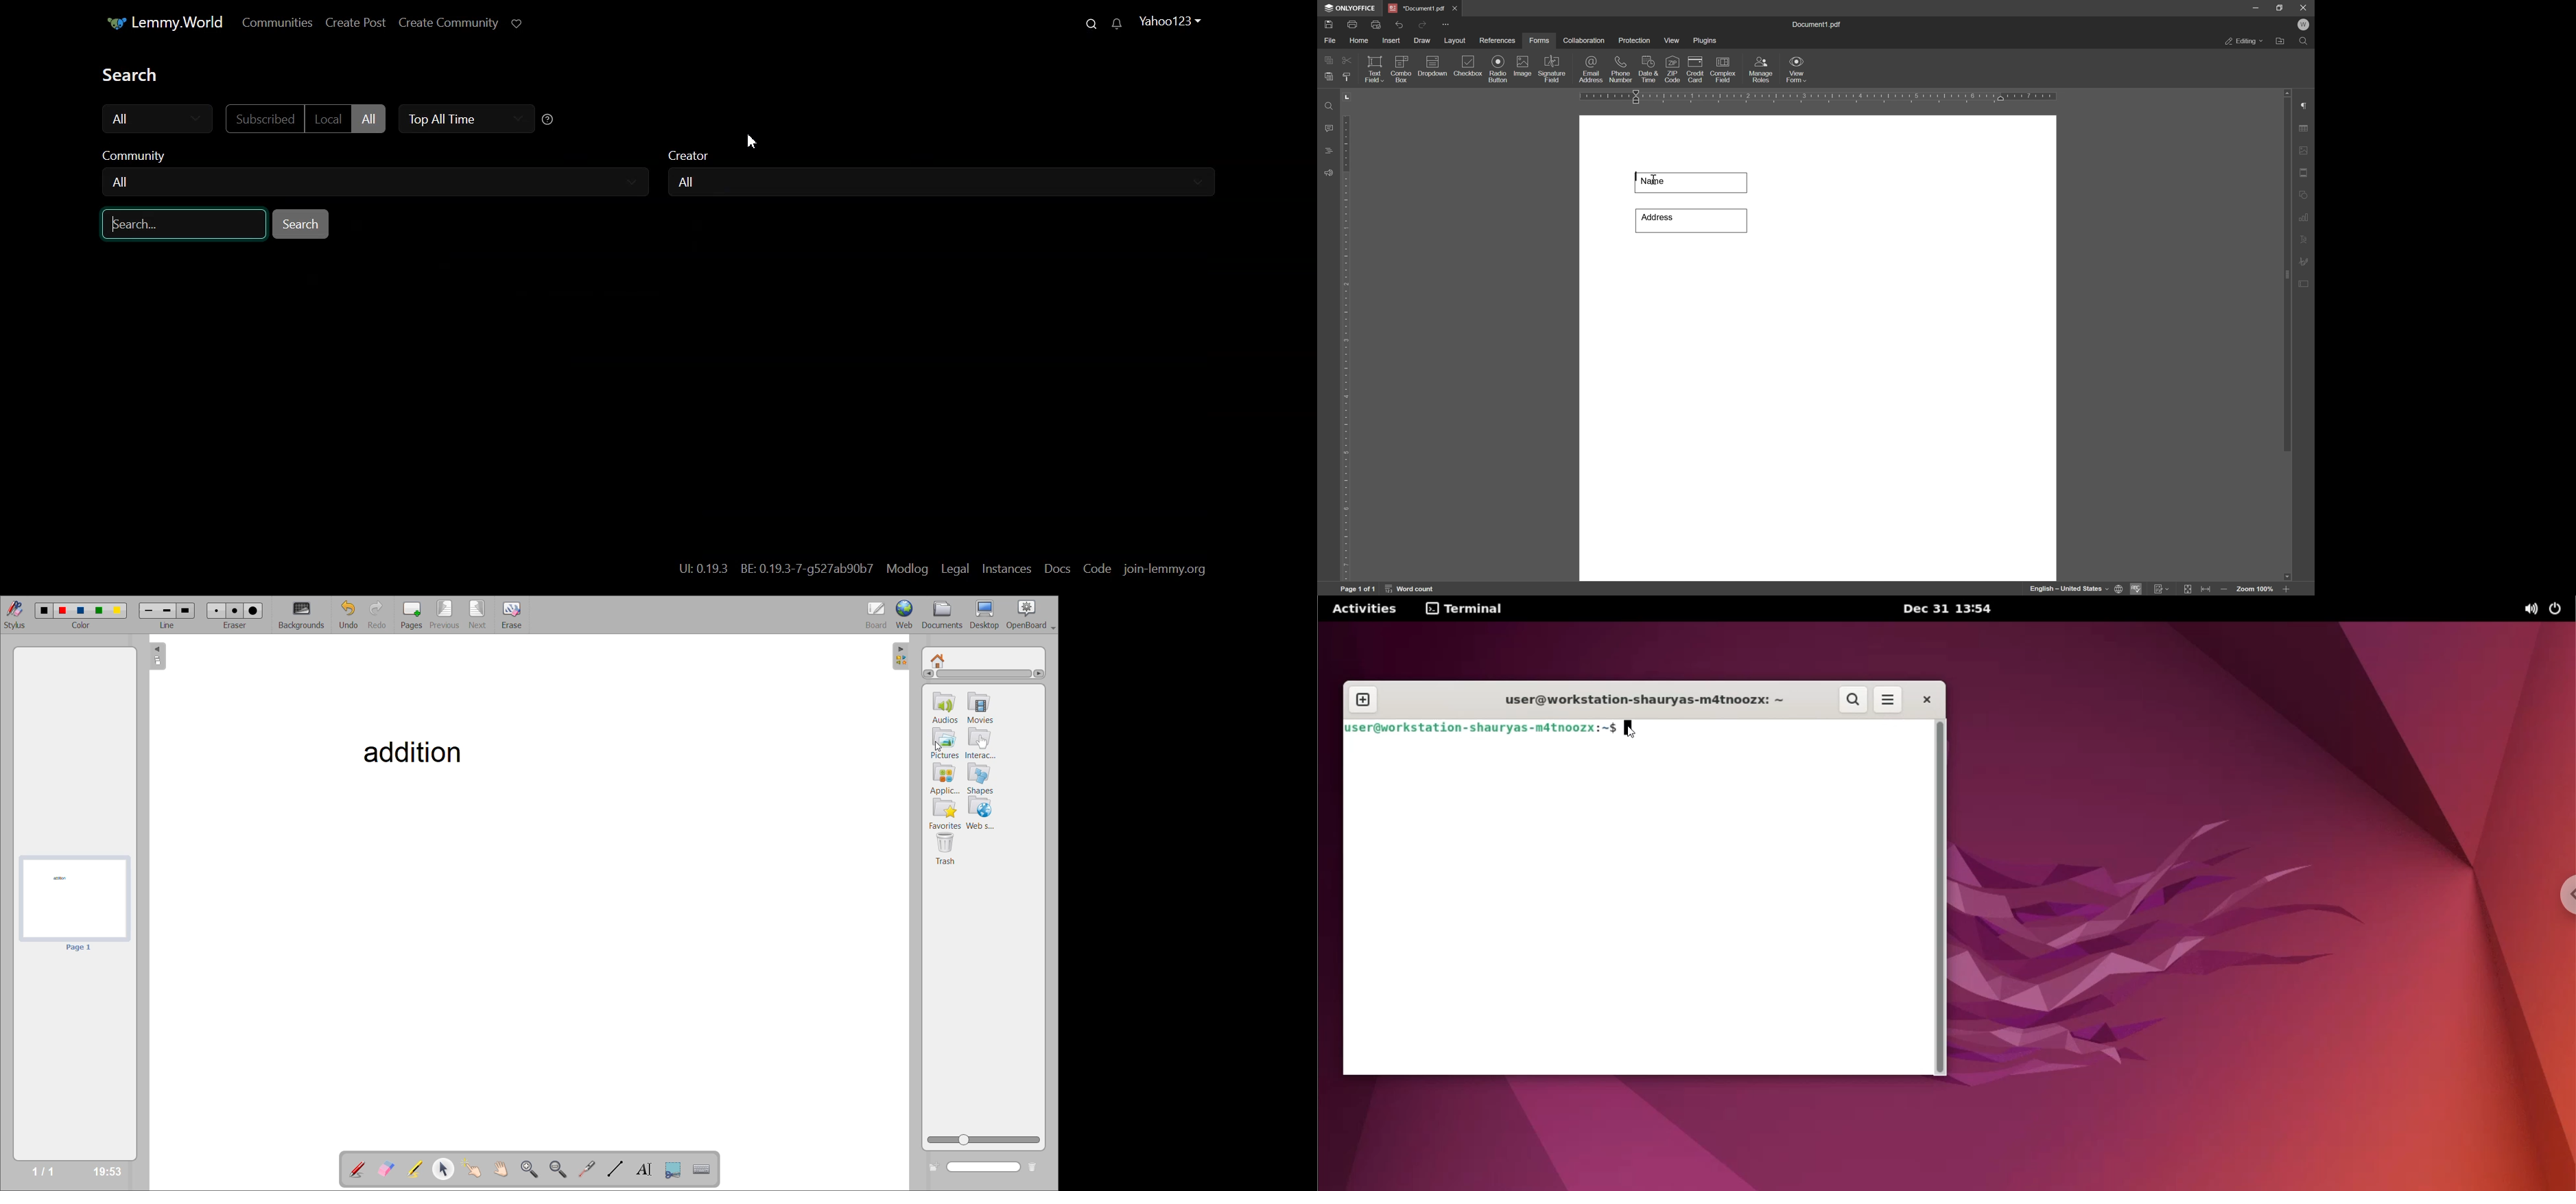 This screenshot has height=1204, width=2576. Describe the element at coordinates (1422, 24) in the screenshot. I see `redo` at that location.